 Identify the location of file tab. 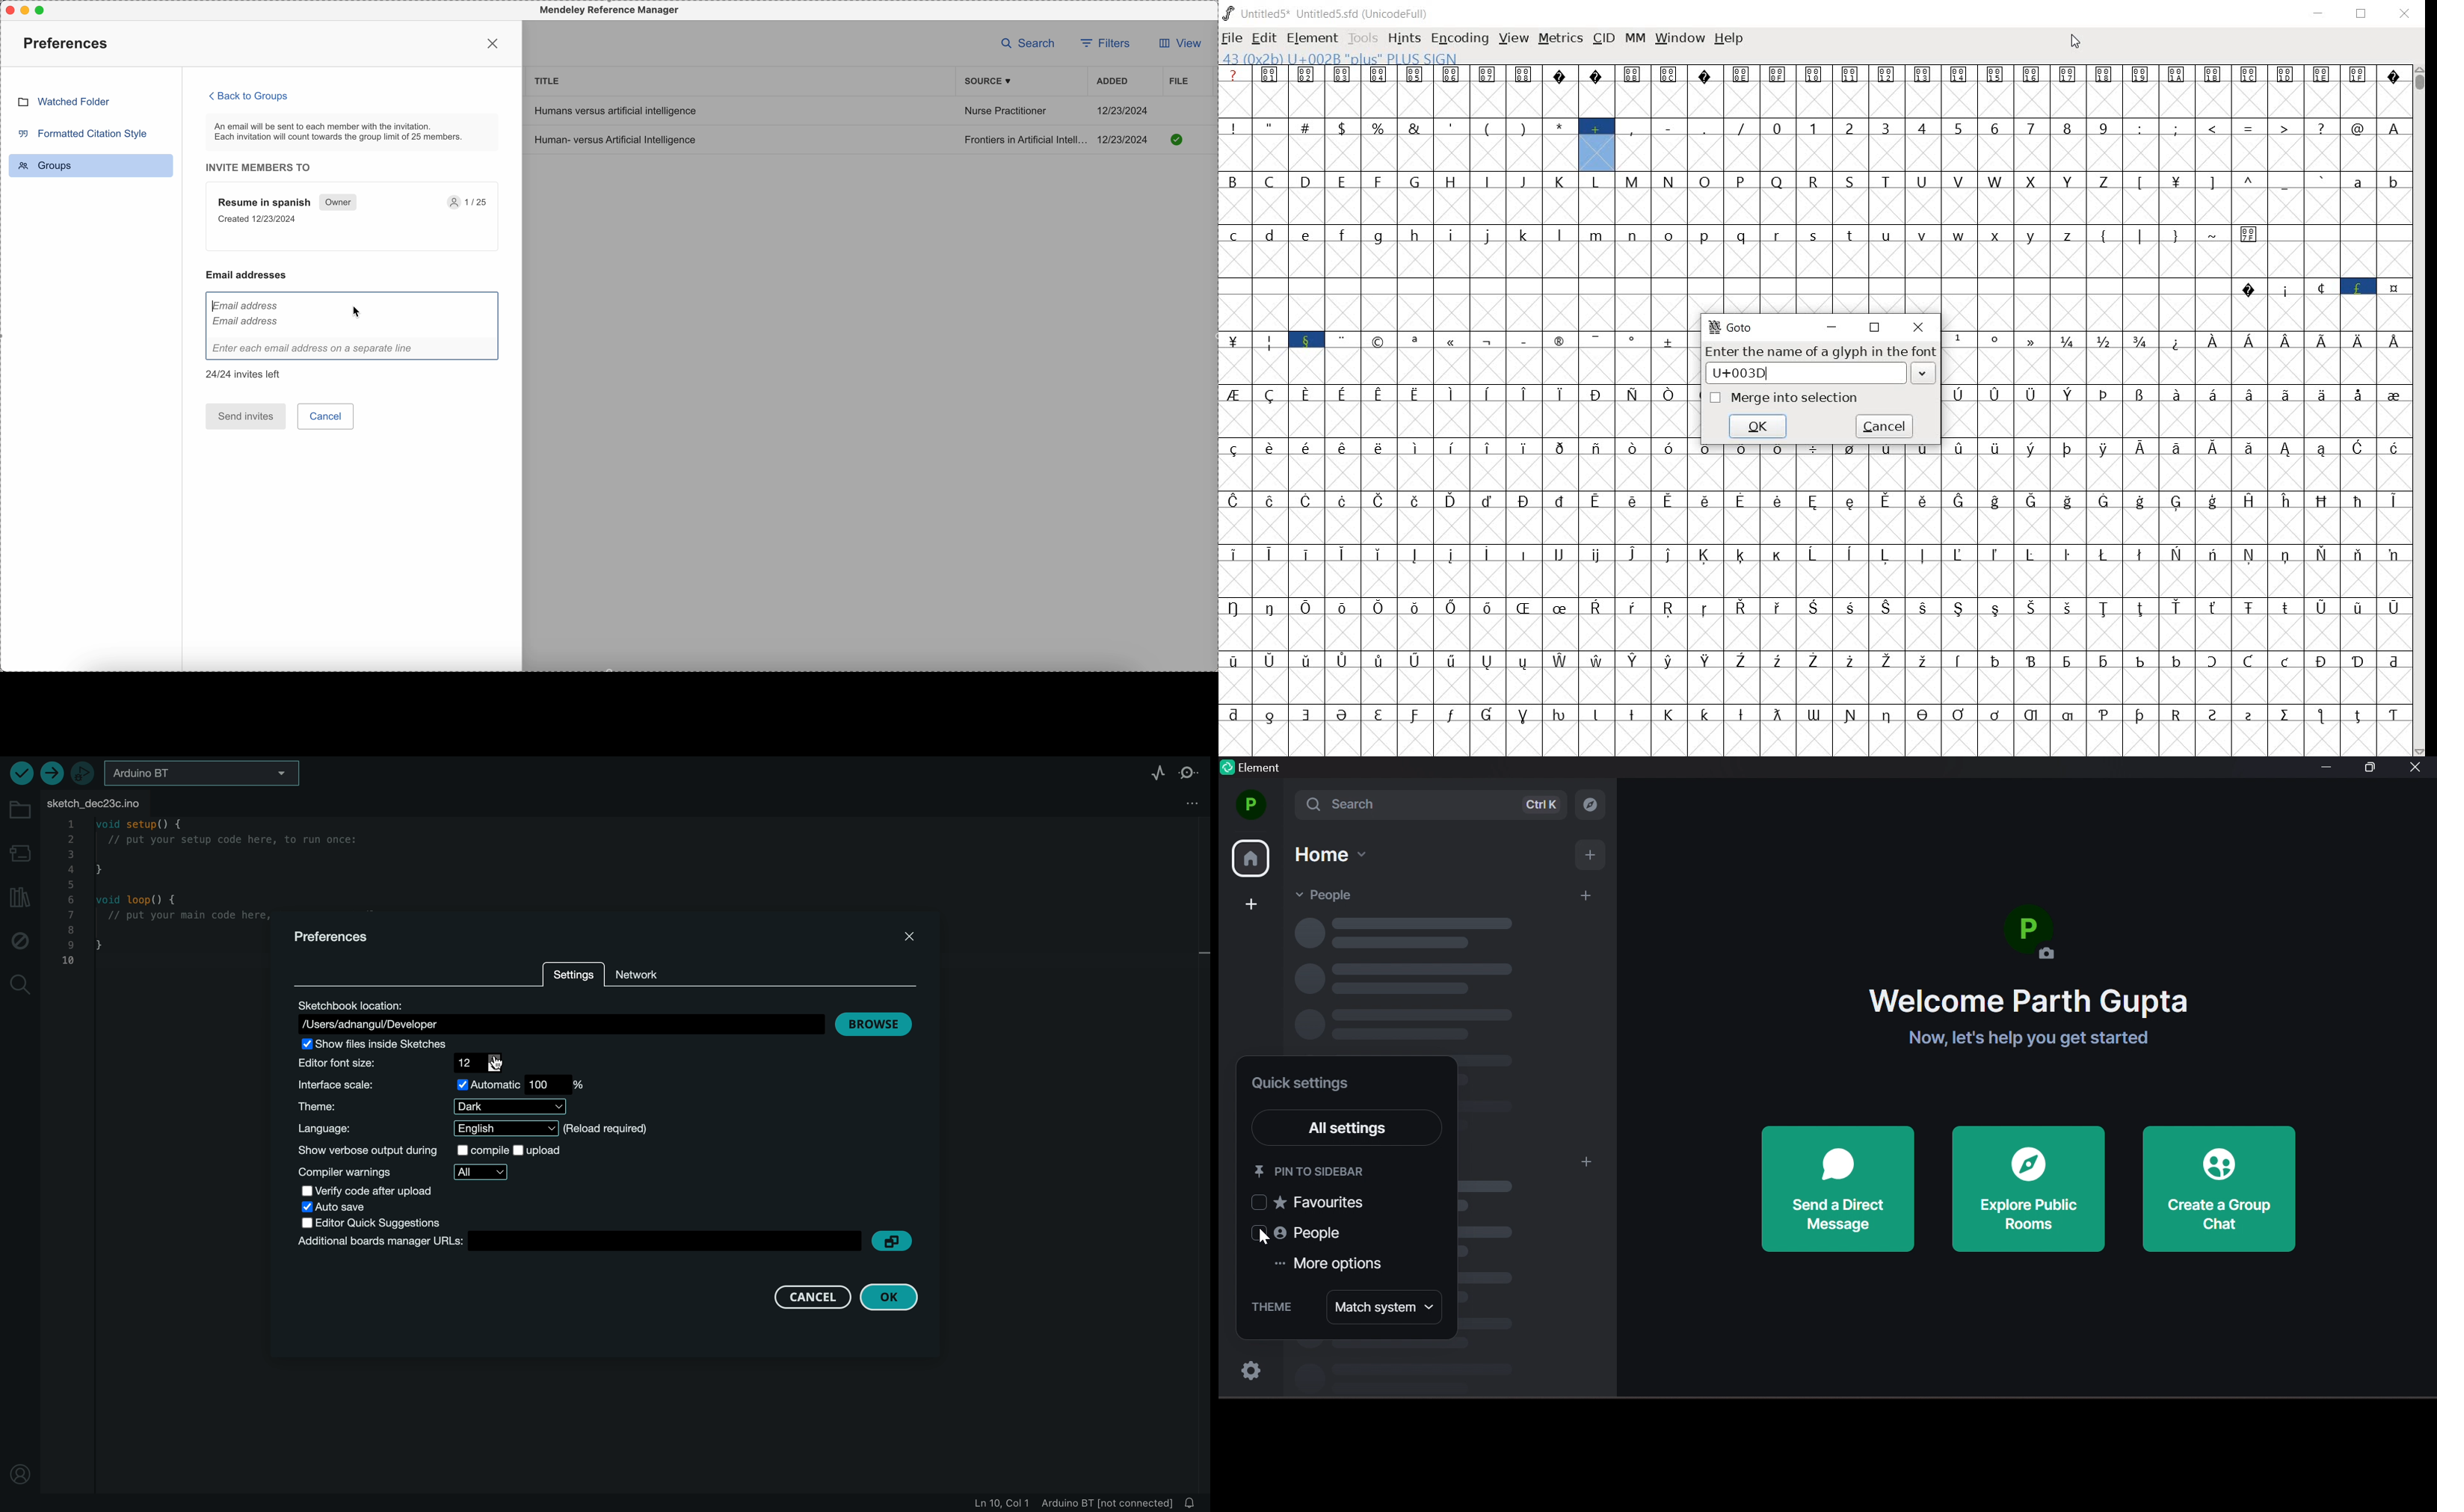
(99, 800).